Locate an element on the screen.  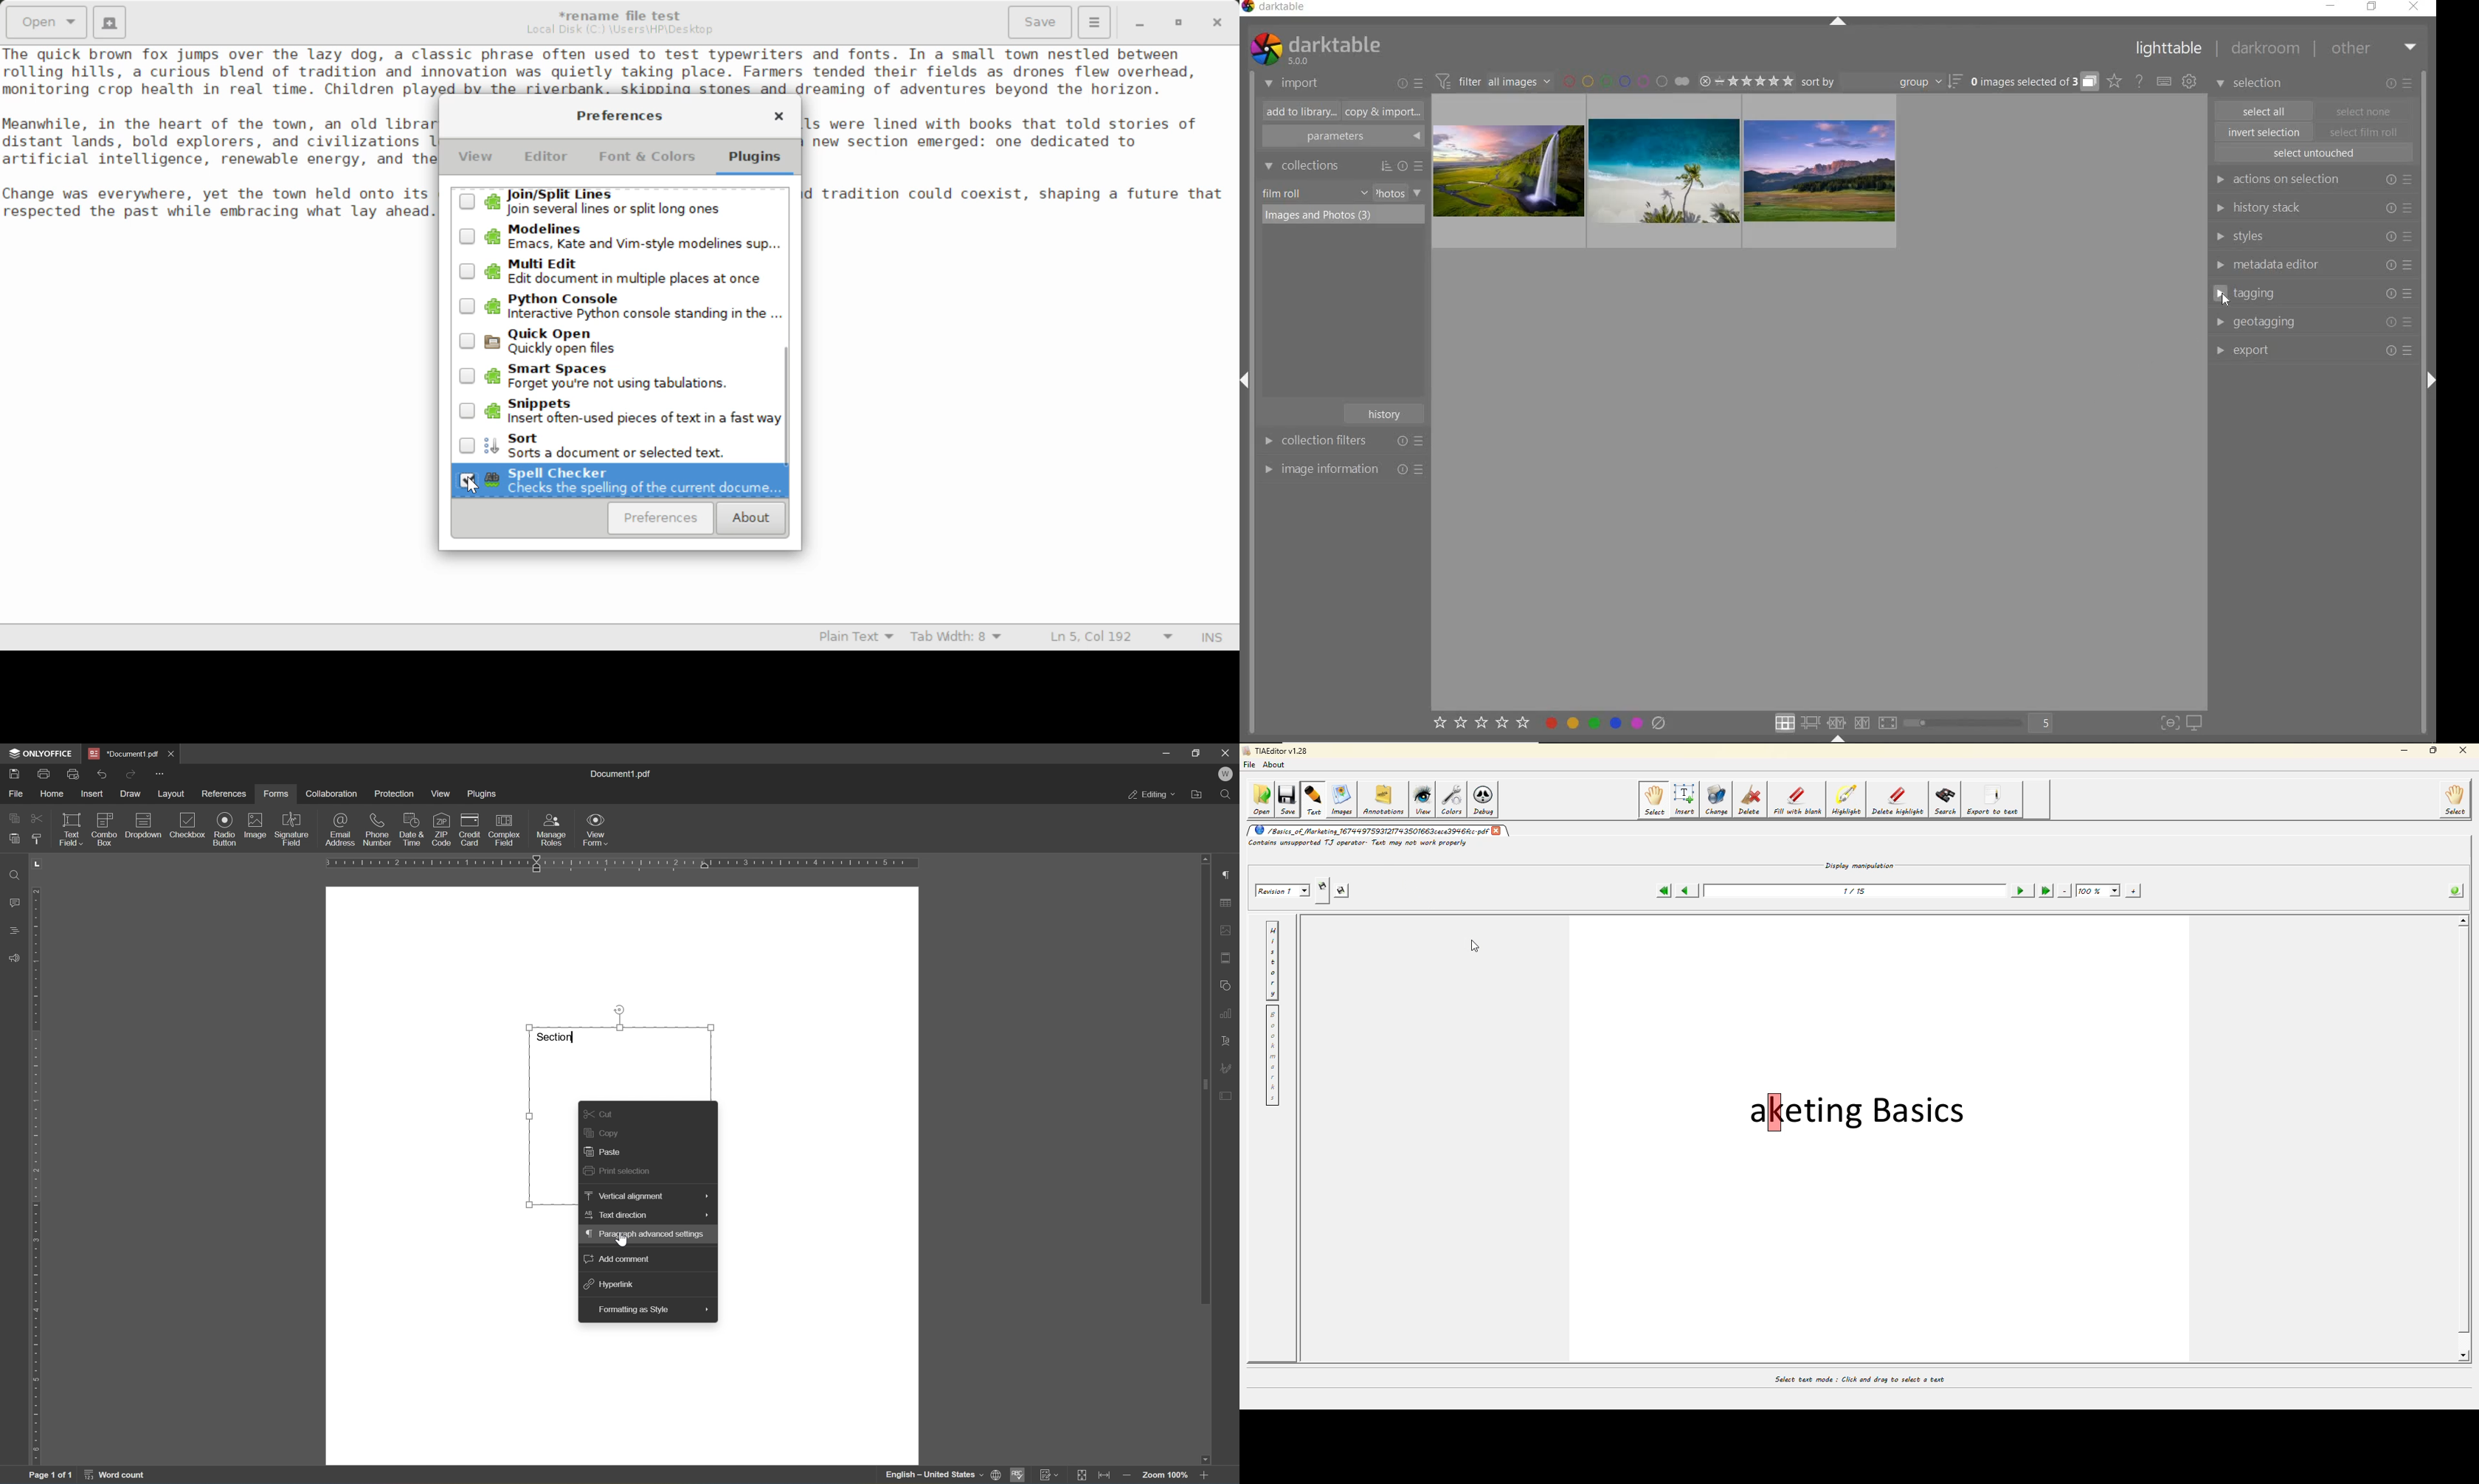
typing cursor is located at coordinates (575, 1035).